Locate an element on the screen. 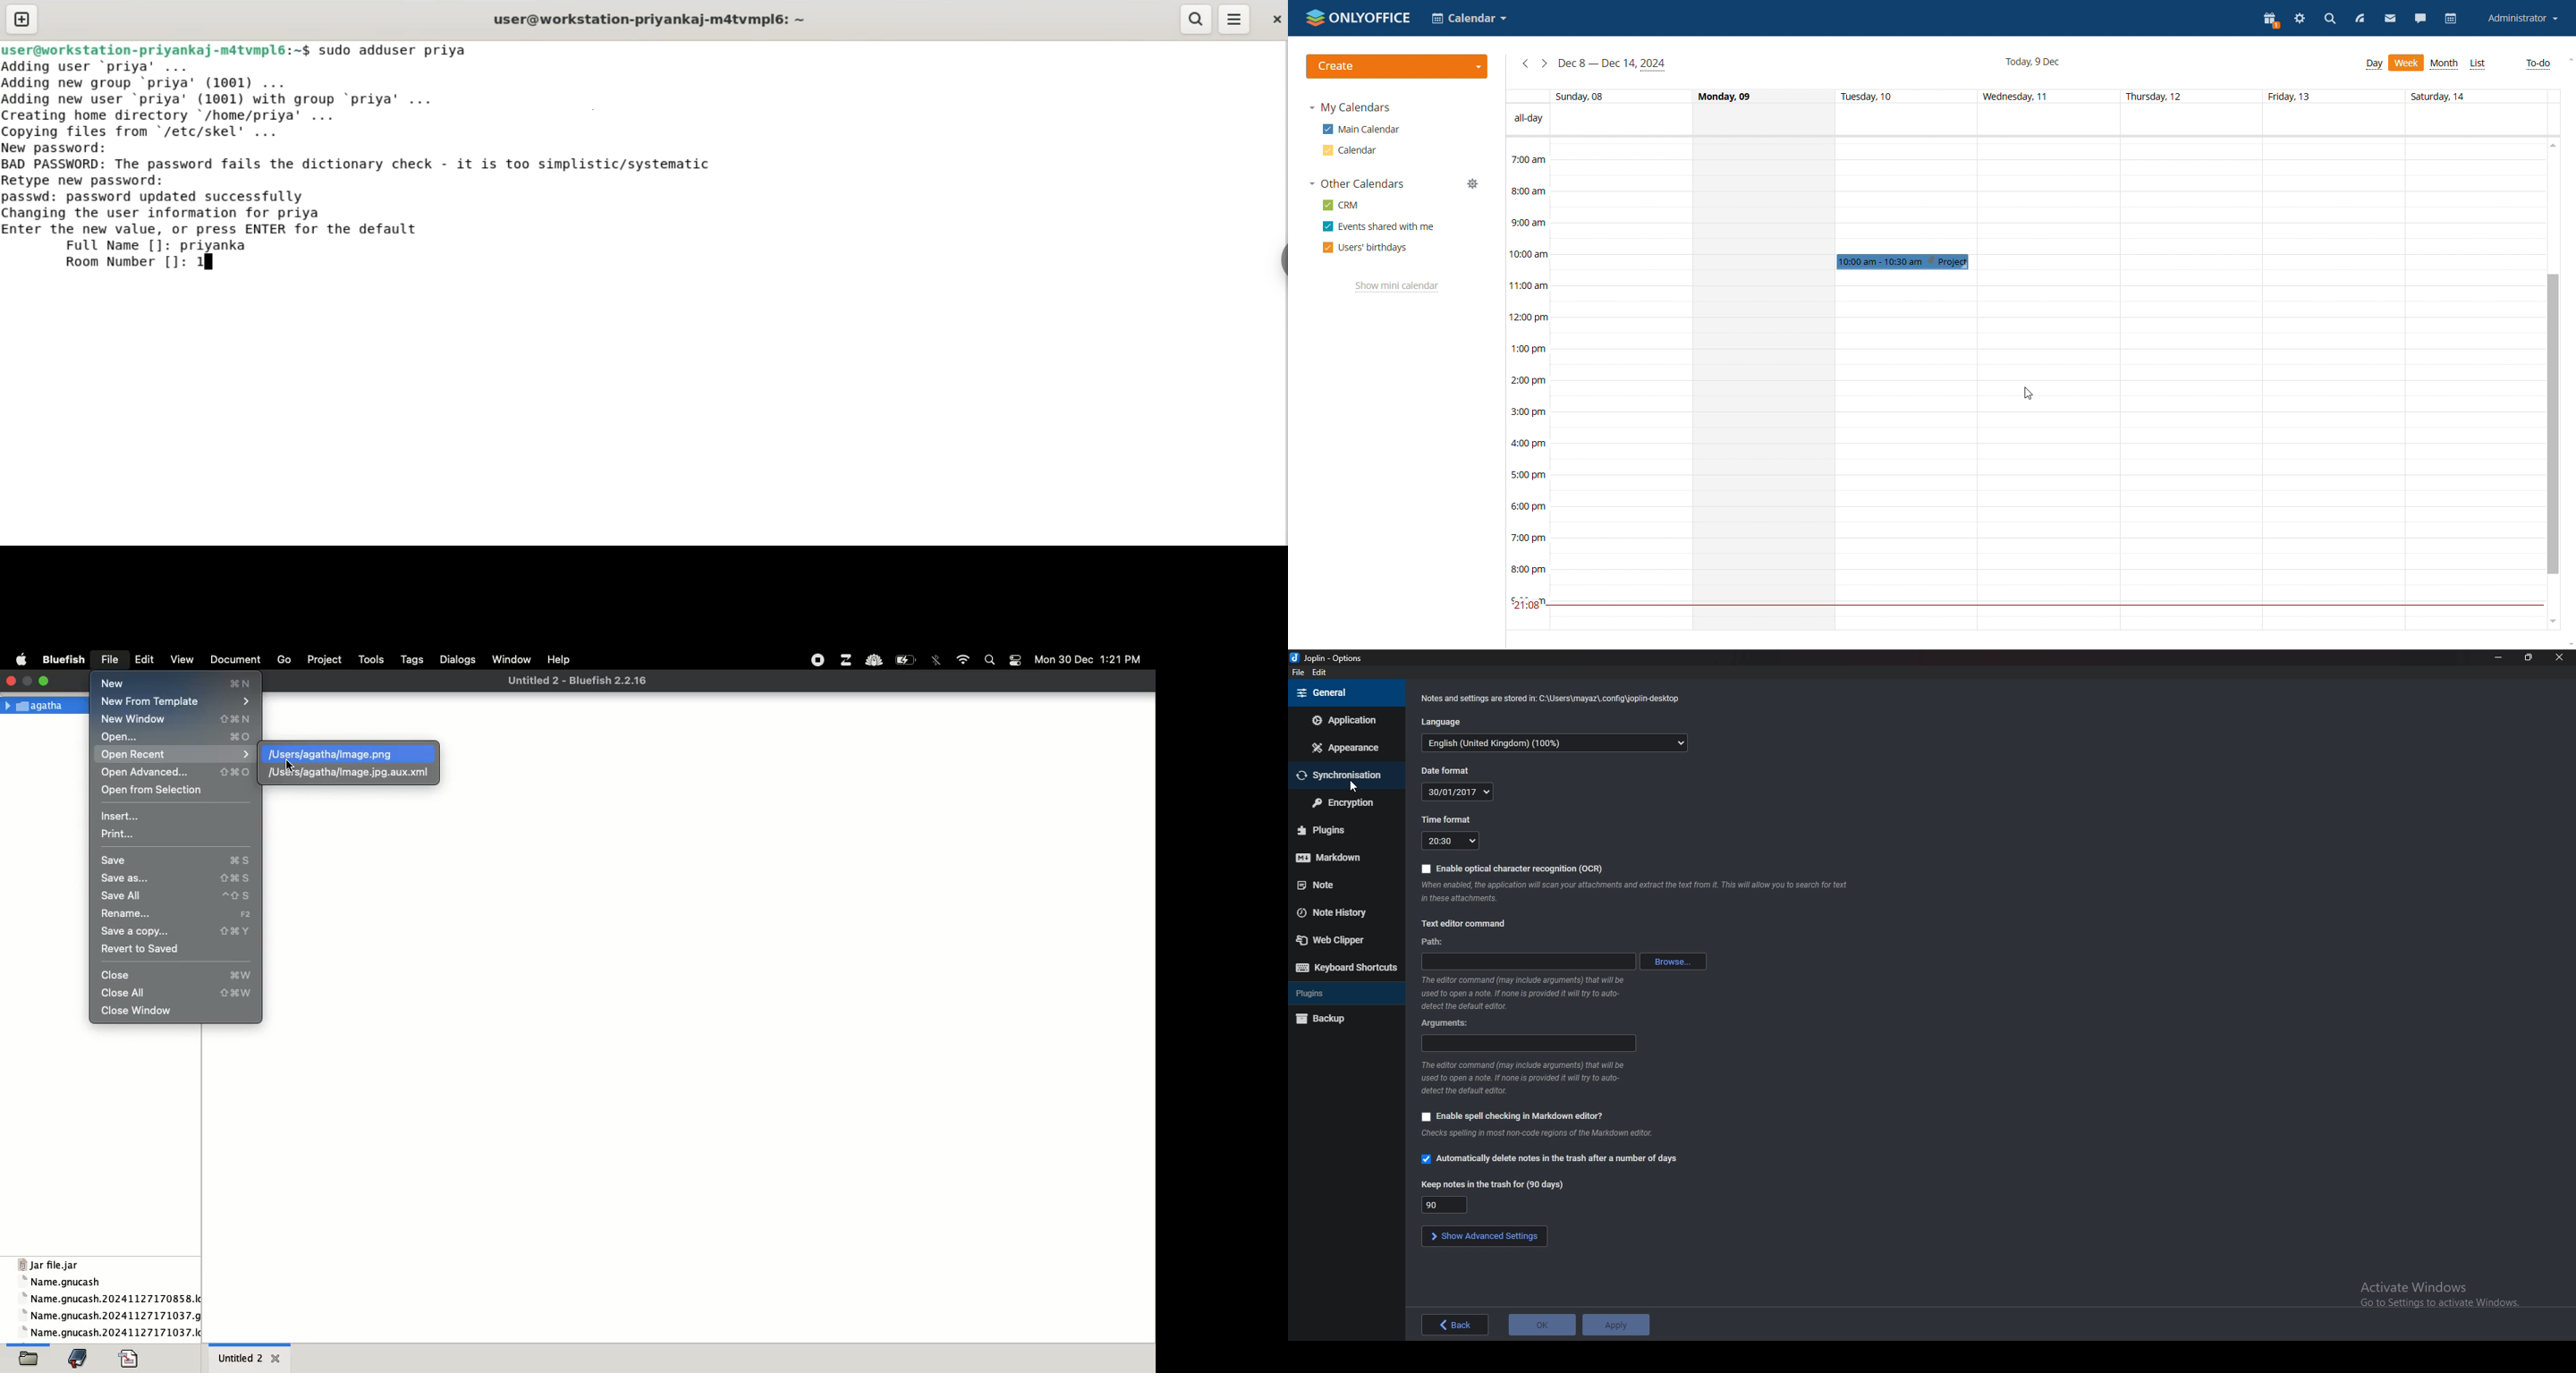 The width and height of the screenshot is (2576, 1400). revert to saved is located at coordinates (141, 947).